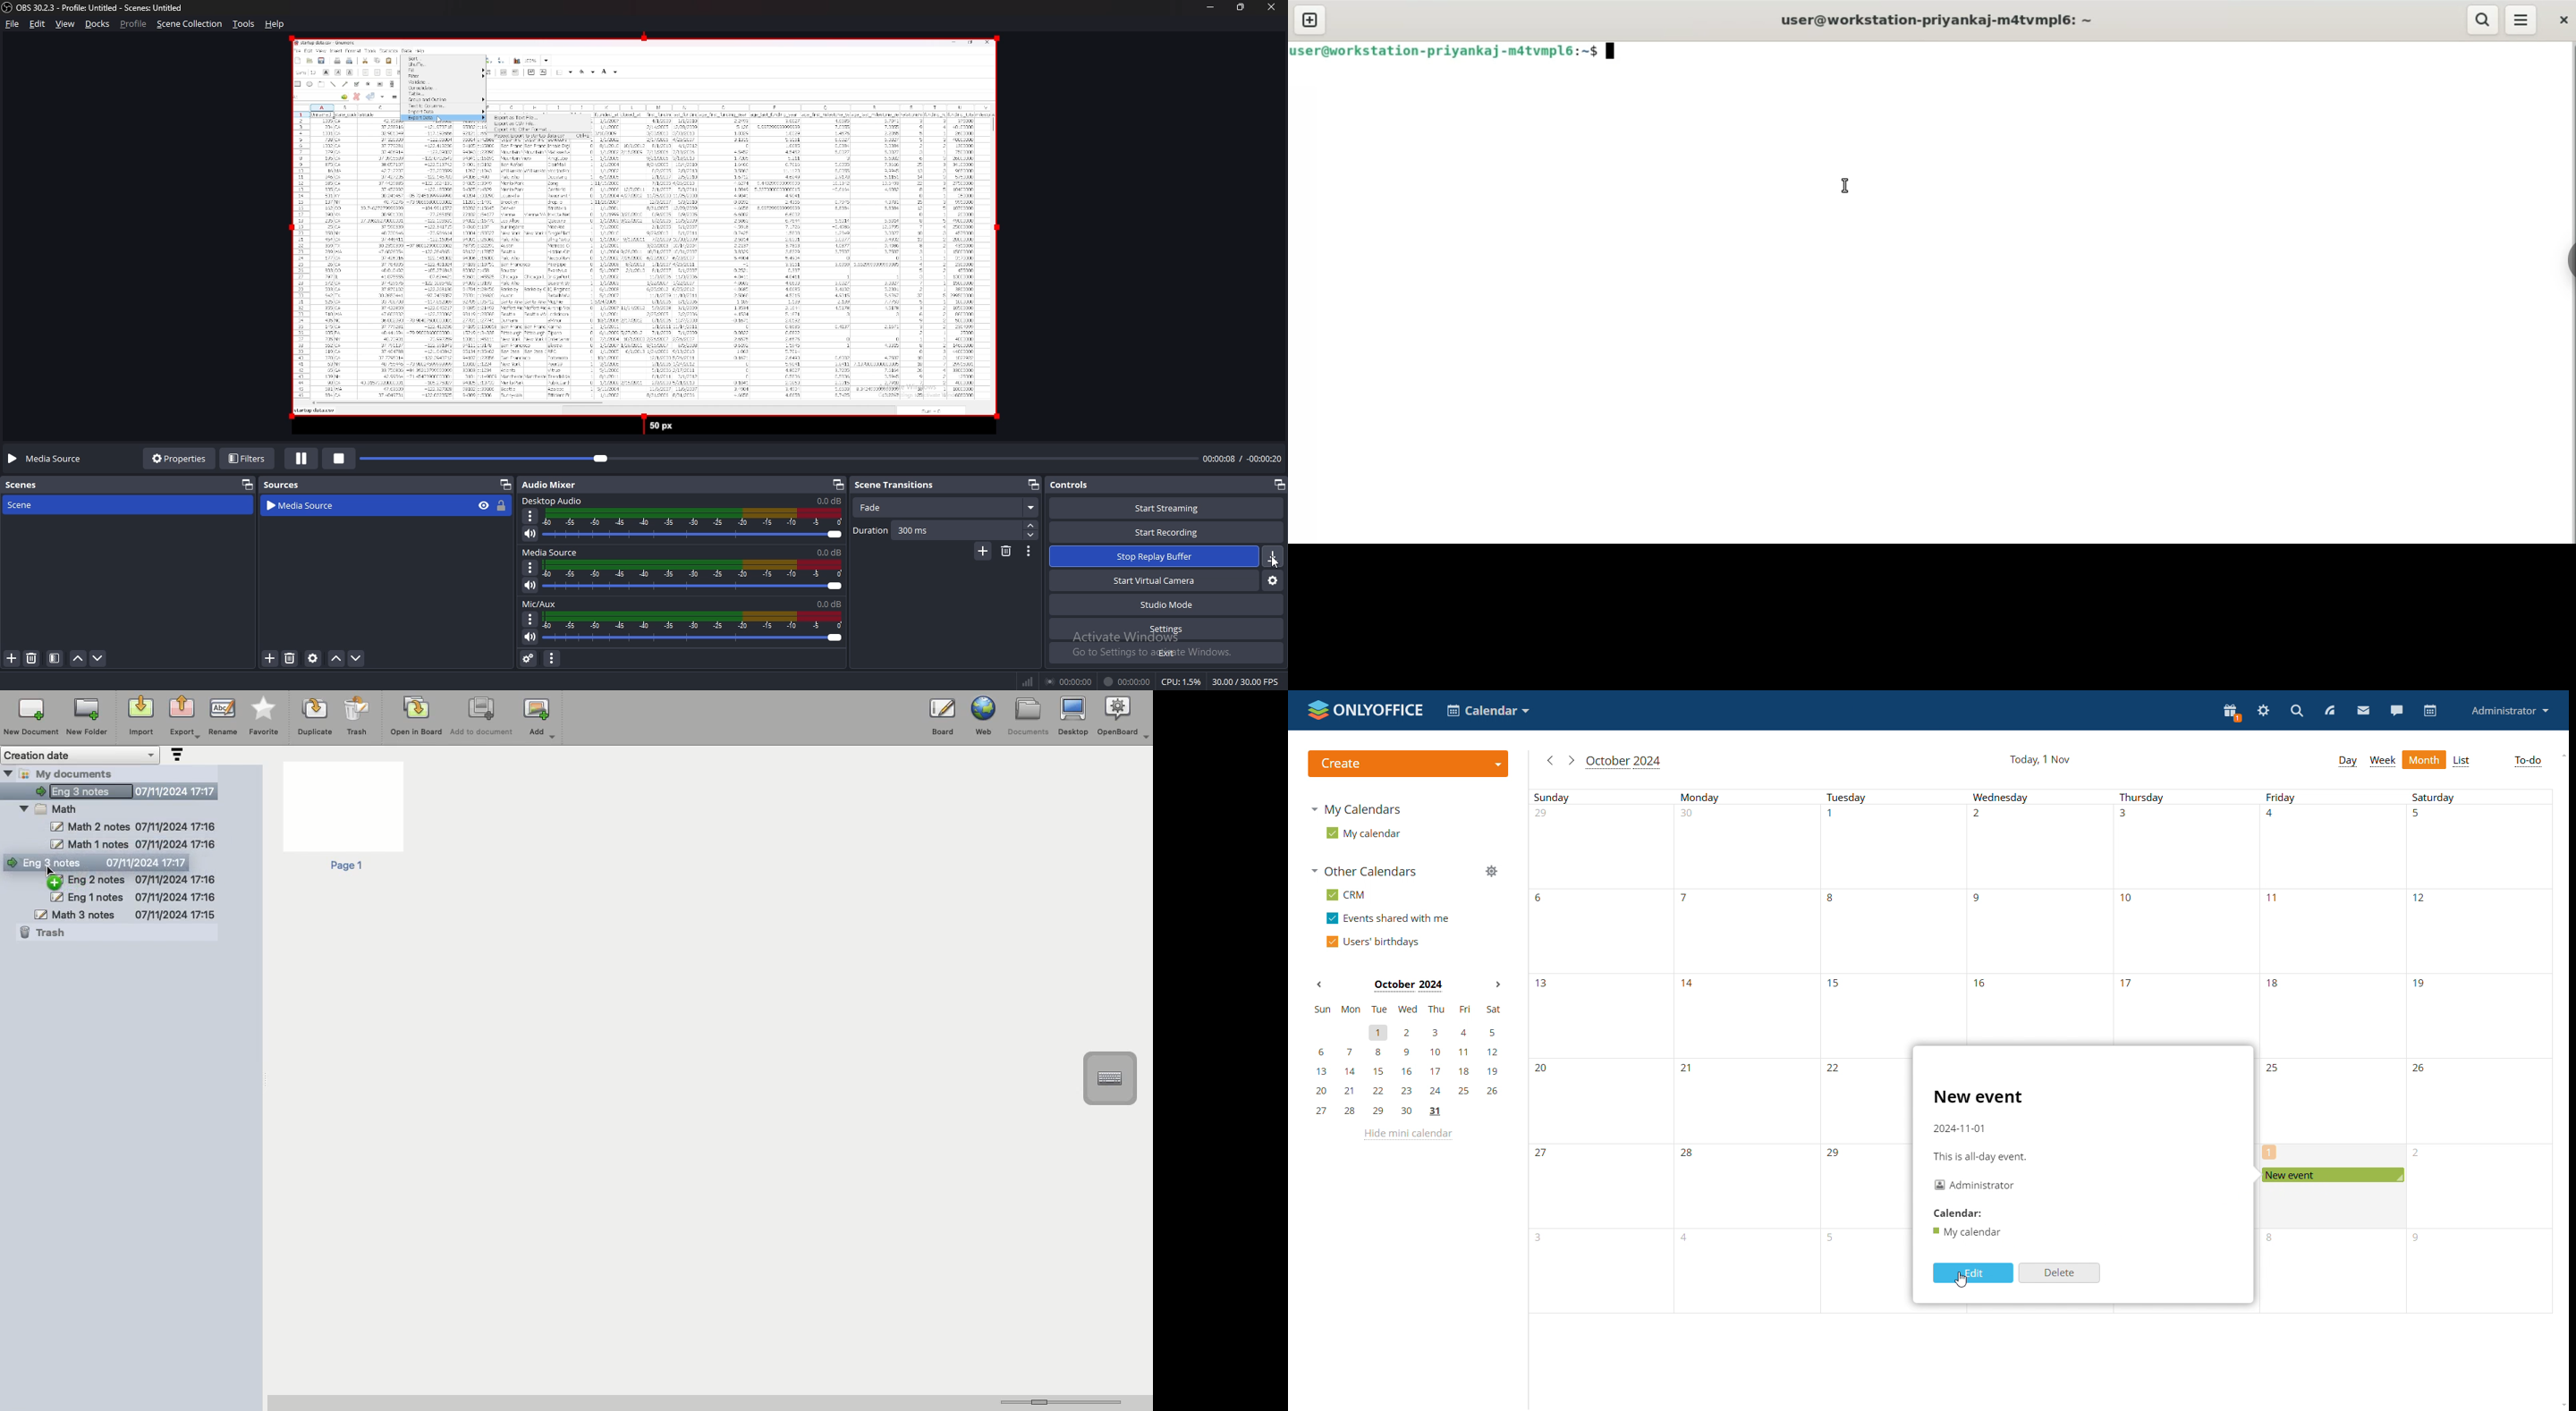  I want to click on desktop audio, so click(555, 501).